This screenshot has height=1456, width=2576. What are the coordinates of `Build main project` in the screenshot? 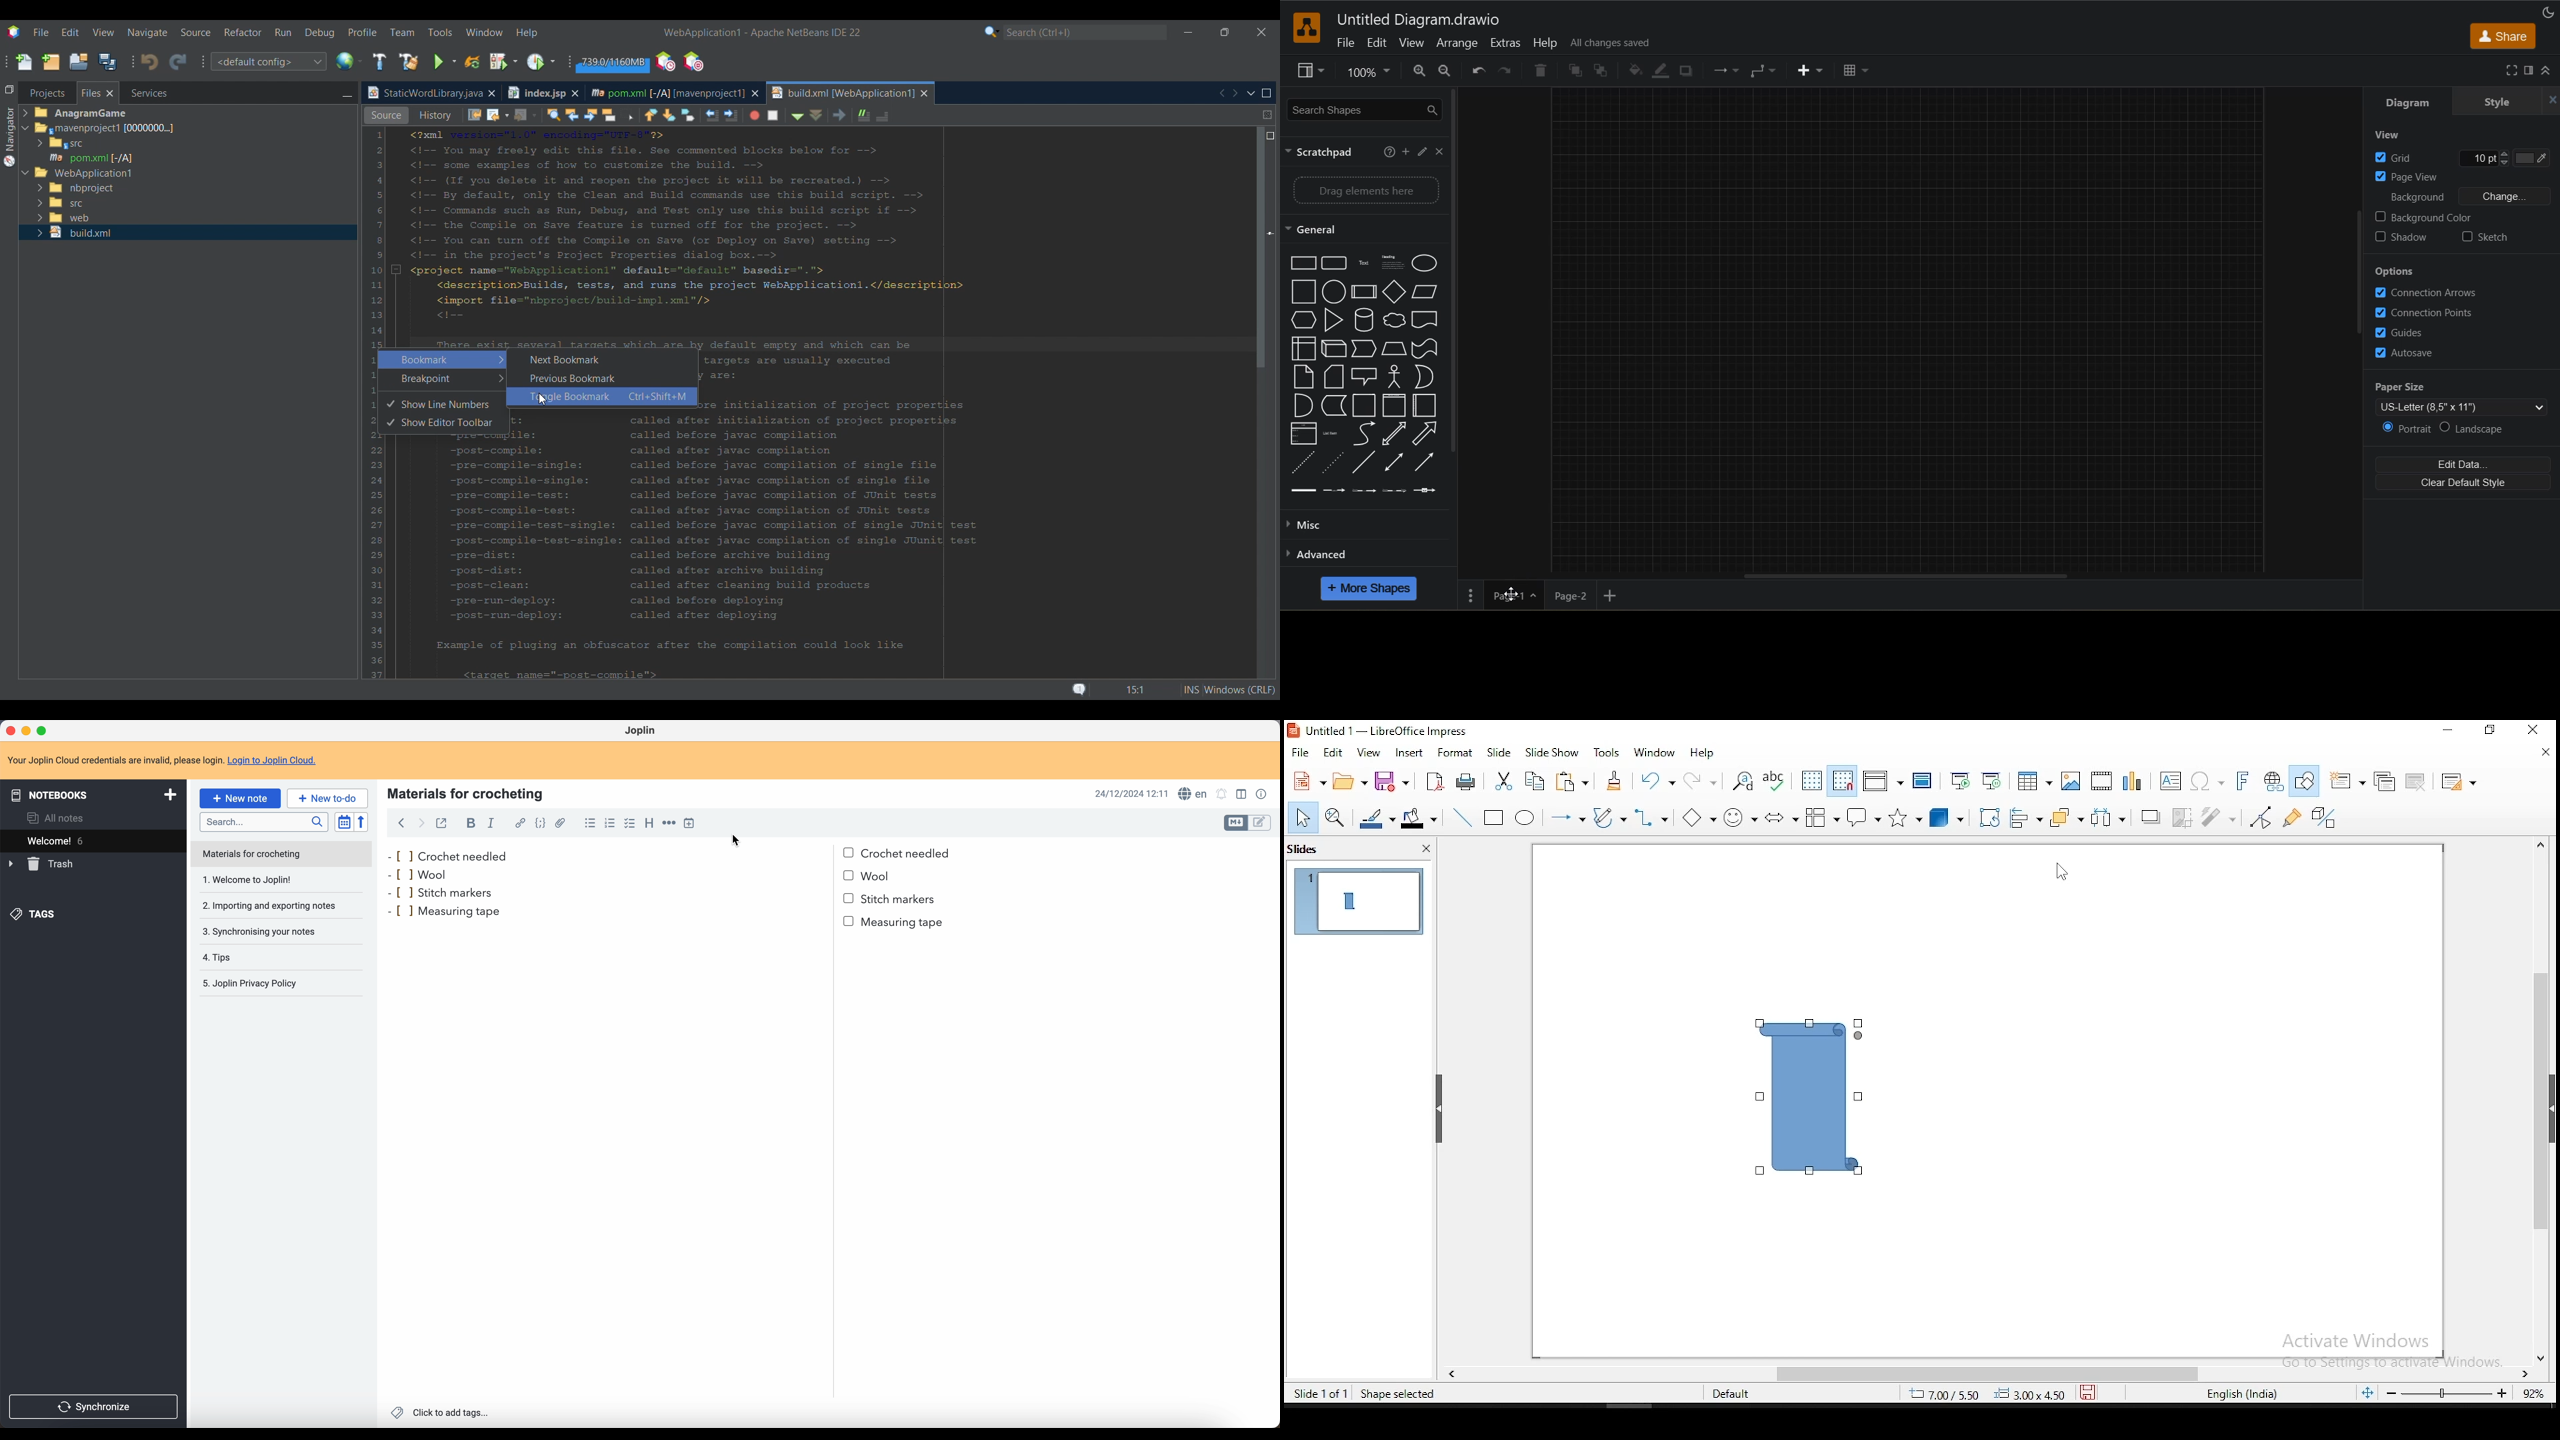 It's located at (379, 61).